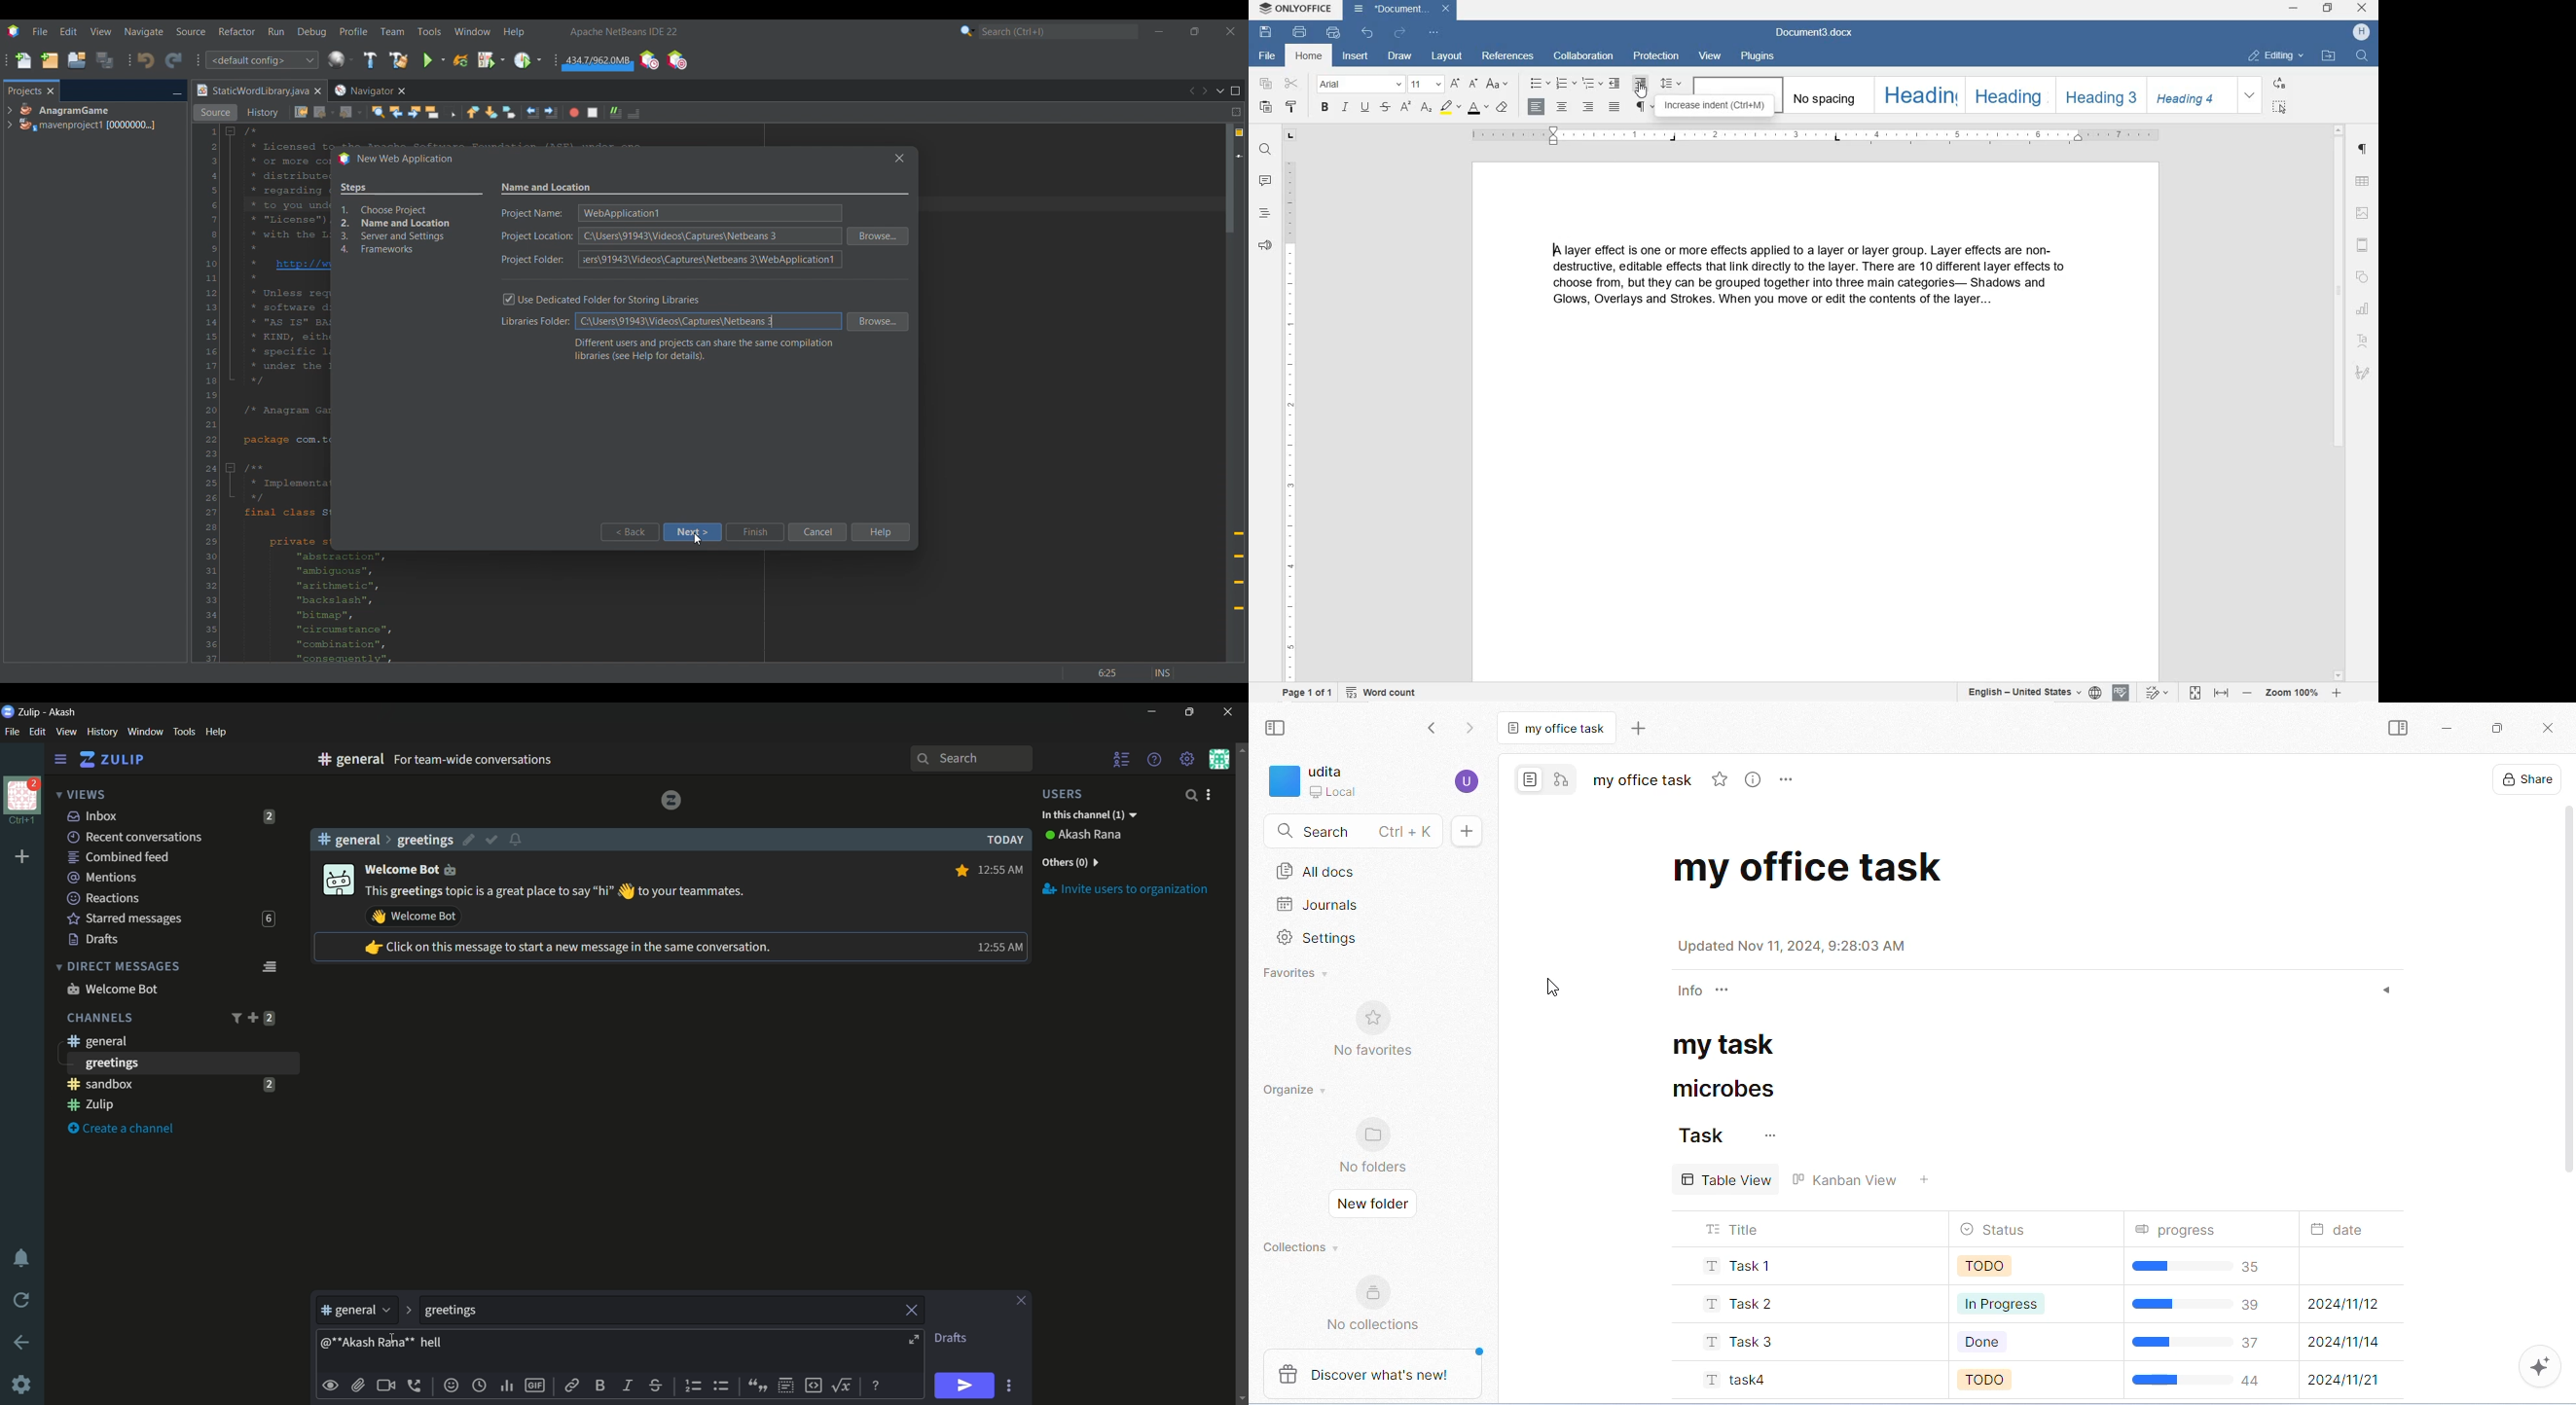 The height and width of the screenshot is (1428, 2576). What do you see at coordinates (496, 759) in the screenshot?
I see `# general for team wide conversations` at bounding box center [496, 759].